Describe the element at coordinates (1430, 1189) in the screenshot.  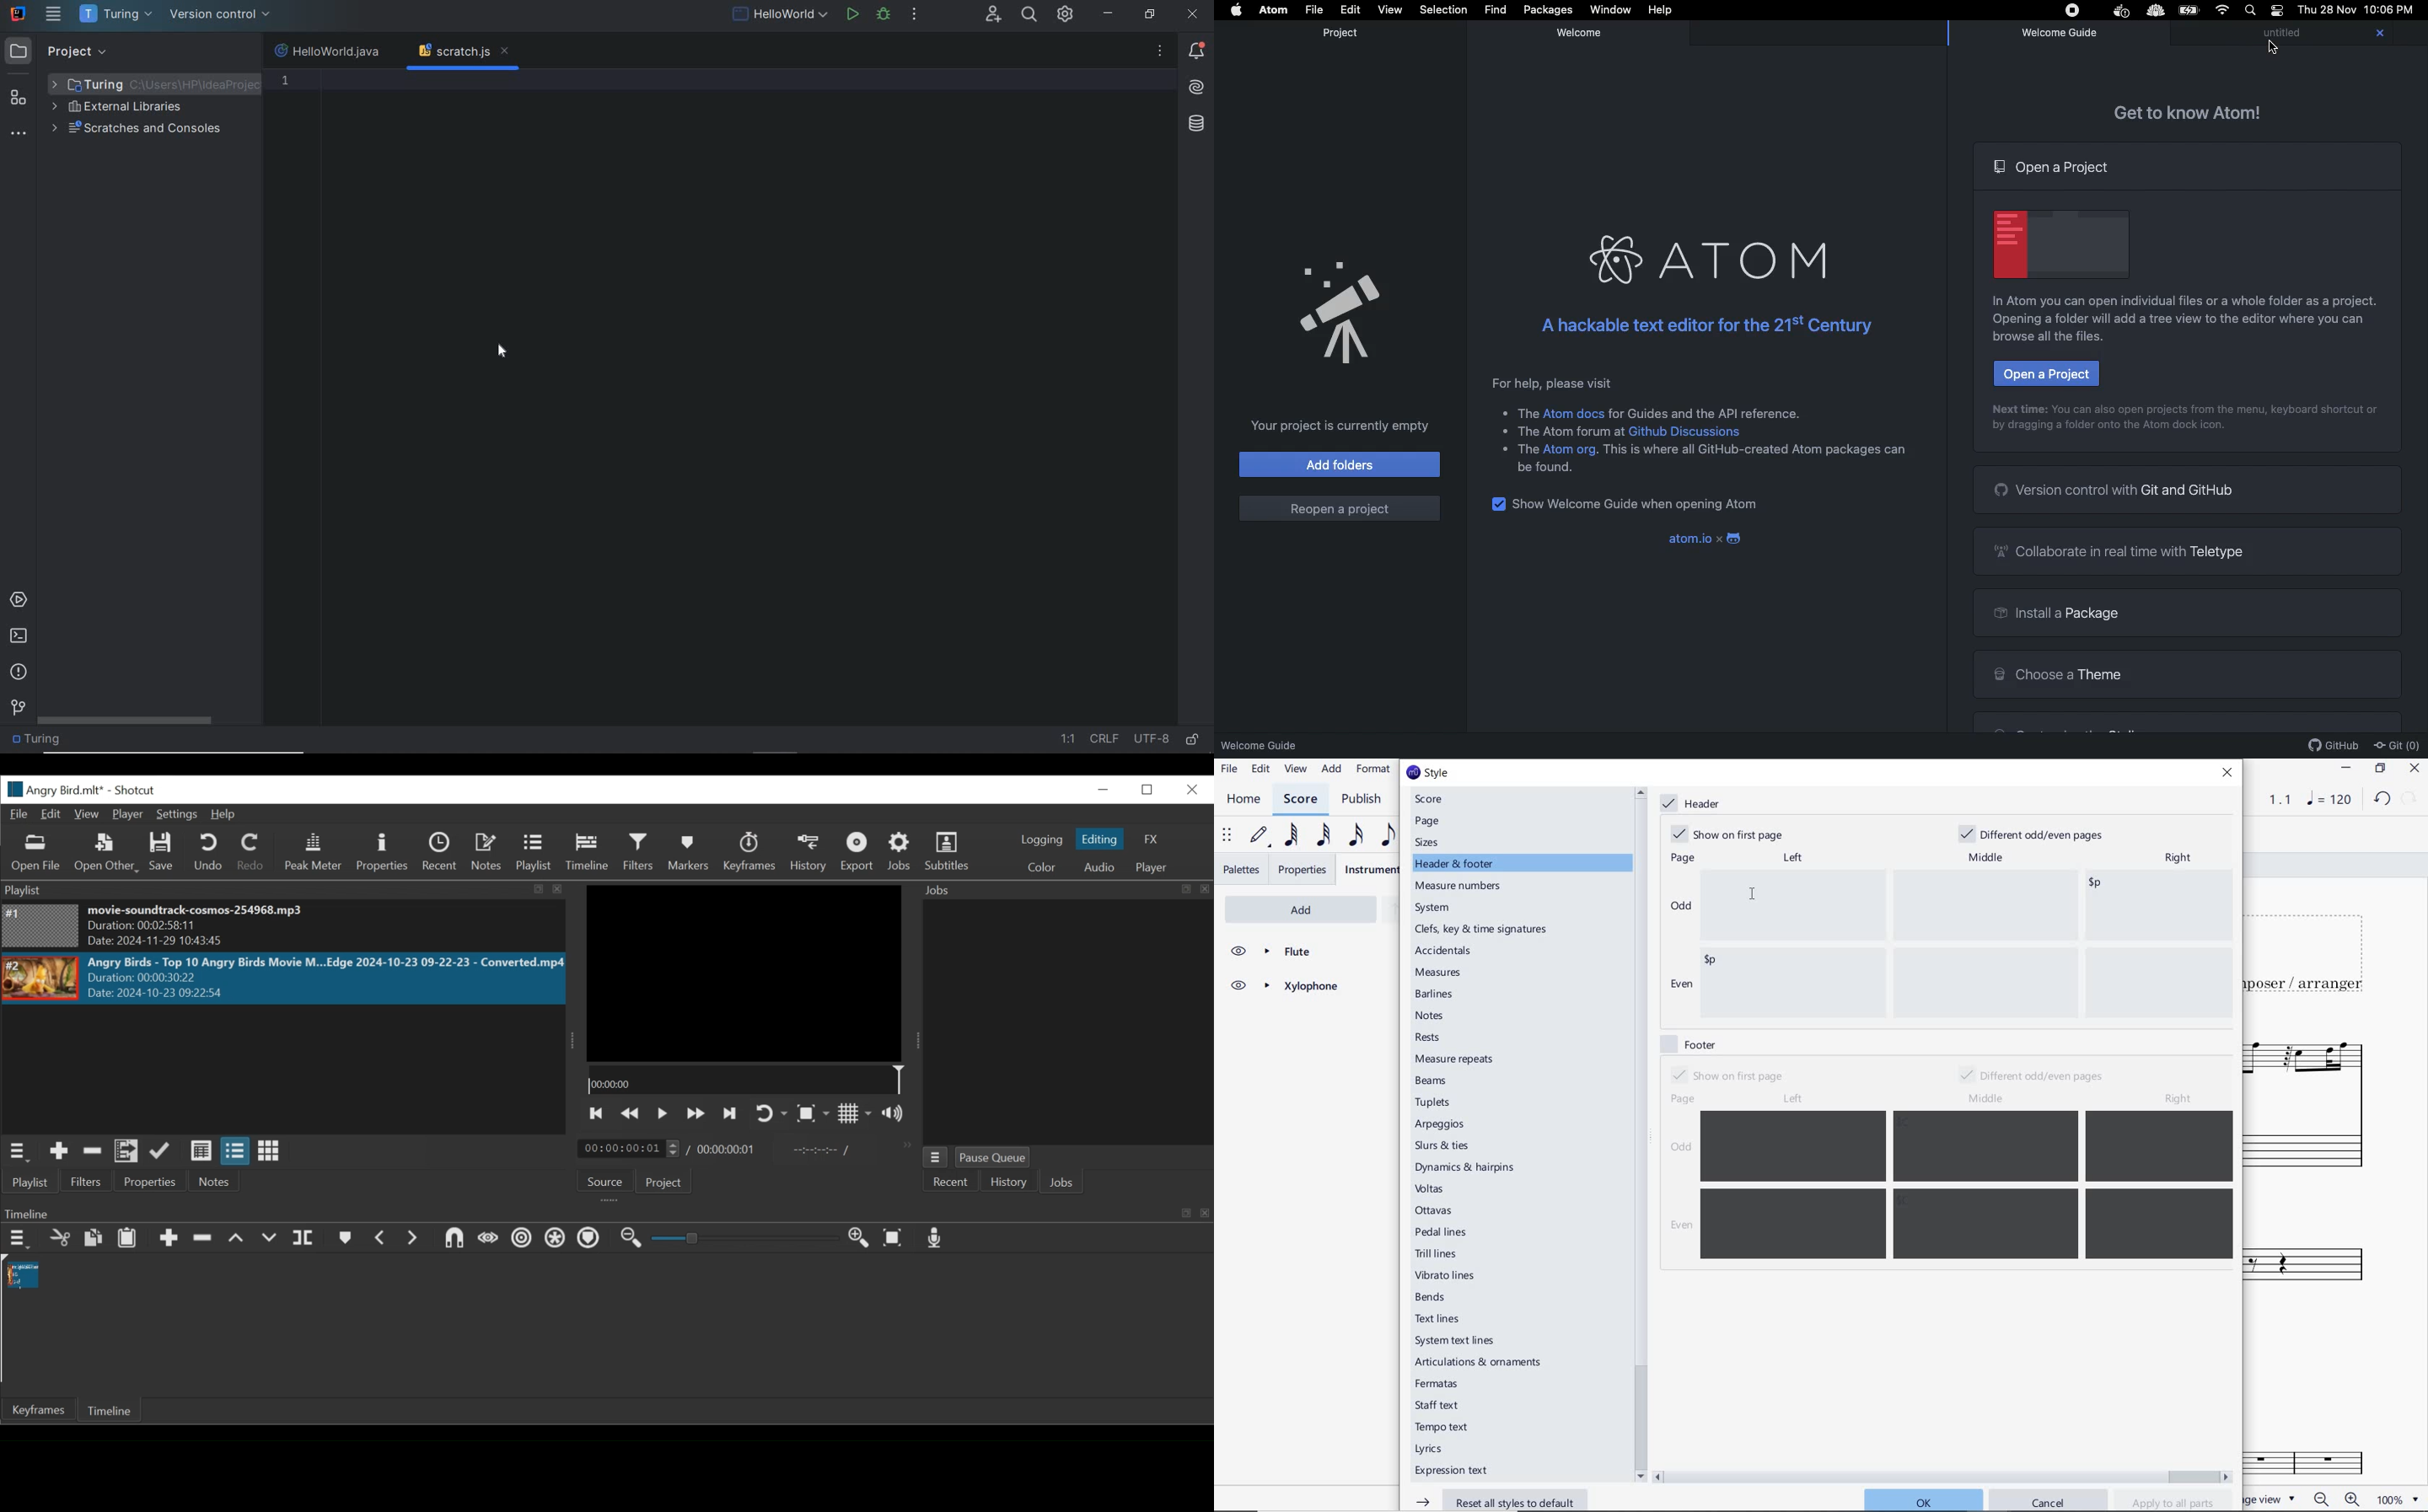
I see `voltas` at that location.